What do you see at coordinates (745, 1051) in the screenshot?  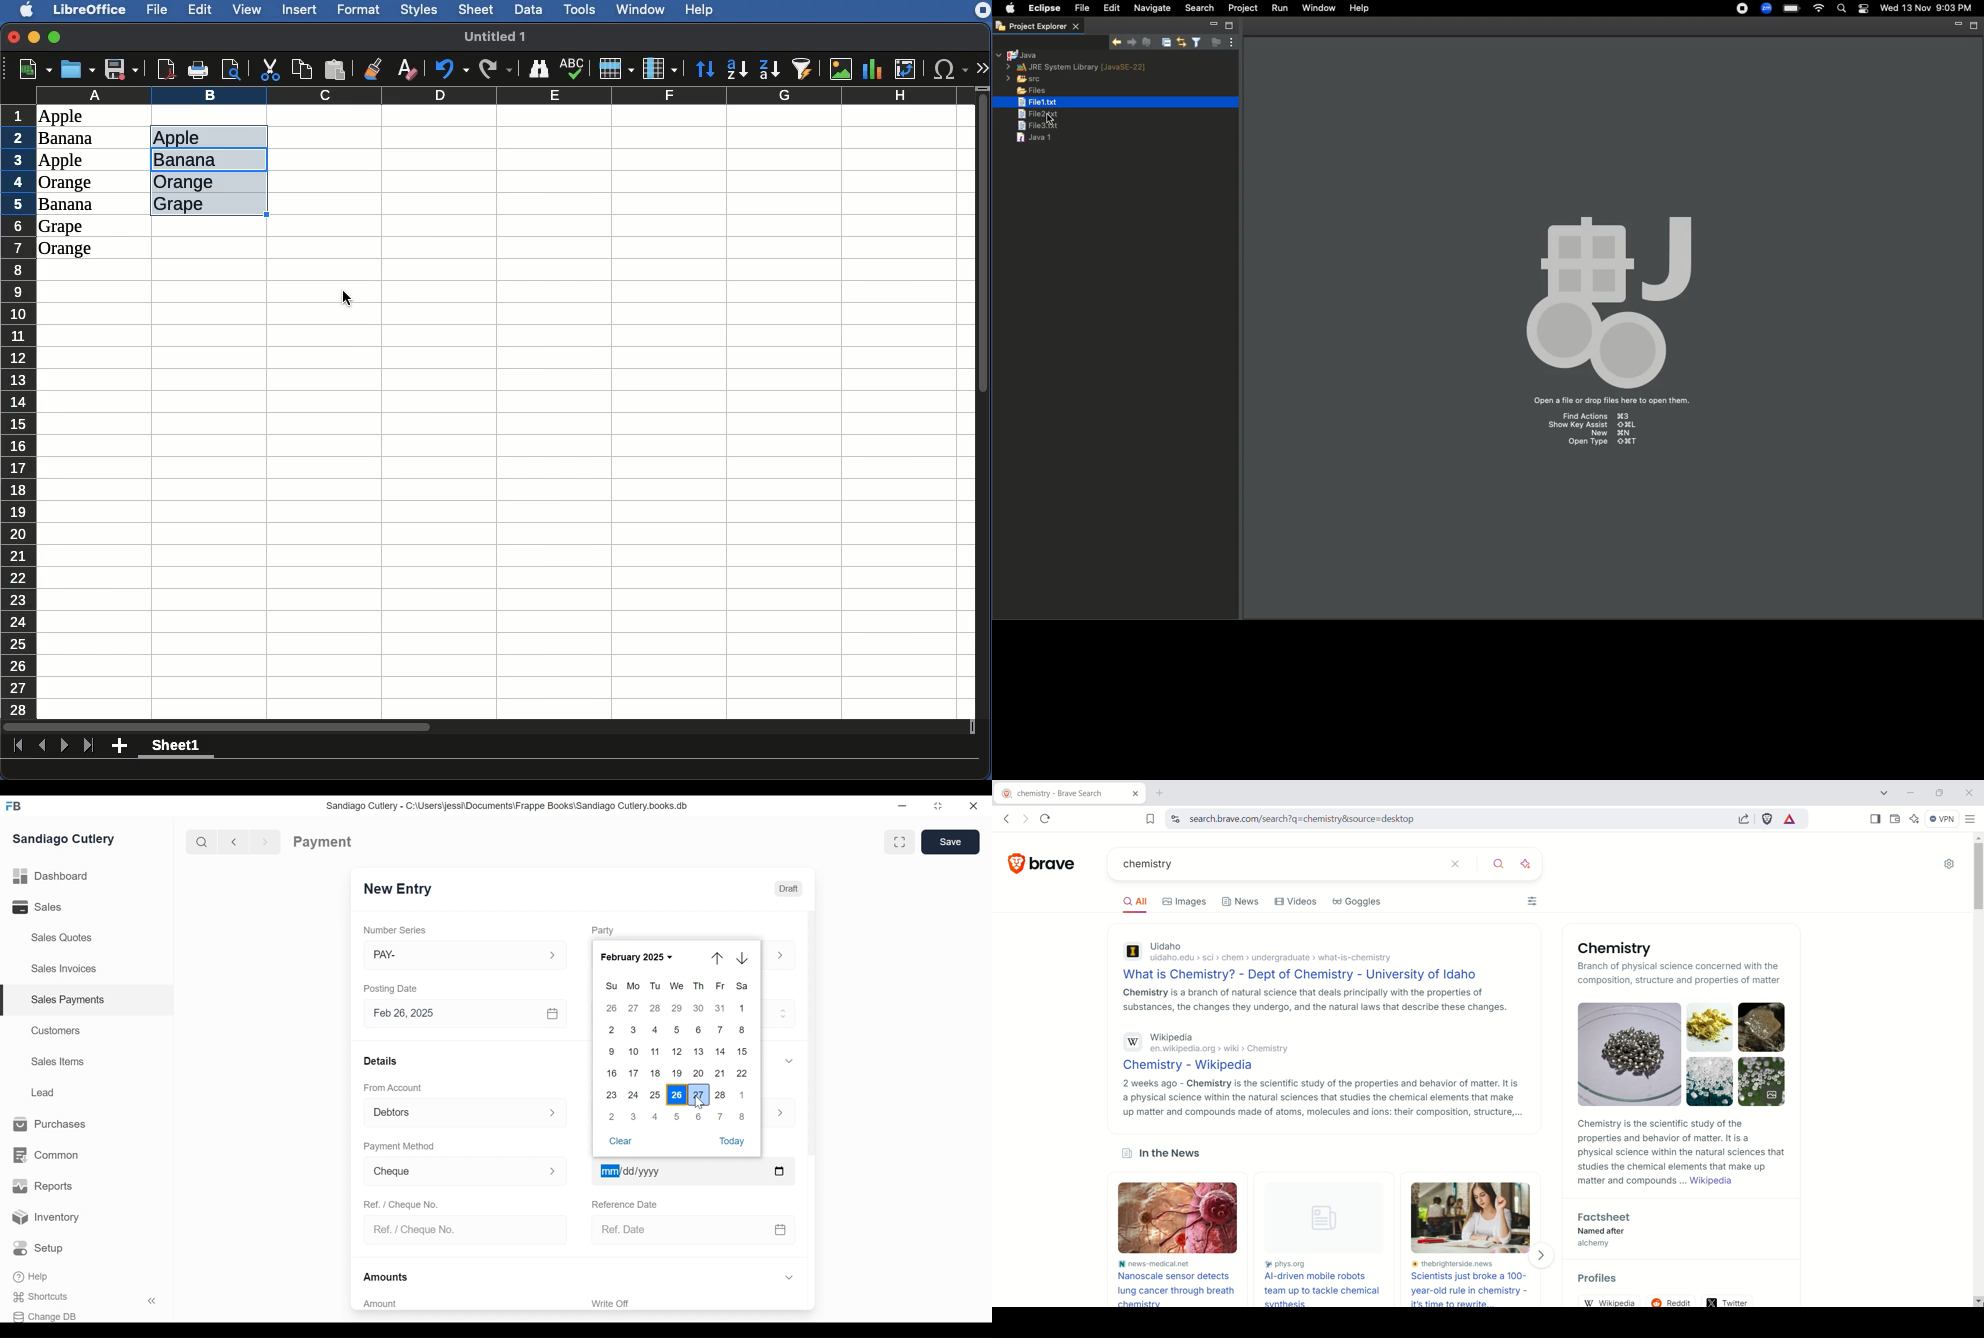 I see `15` at bounding box center [745, 1051].